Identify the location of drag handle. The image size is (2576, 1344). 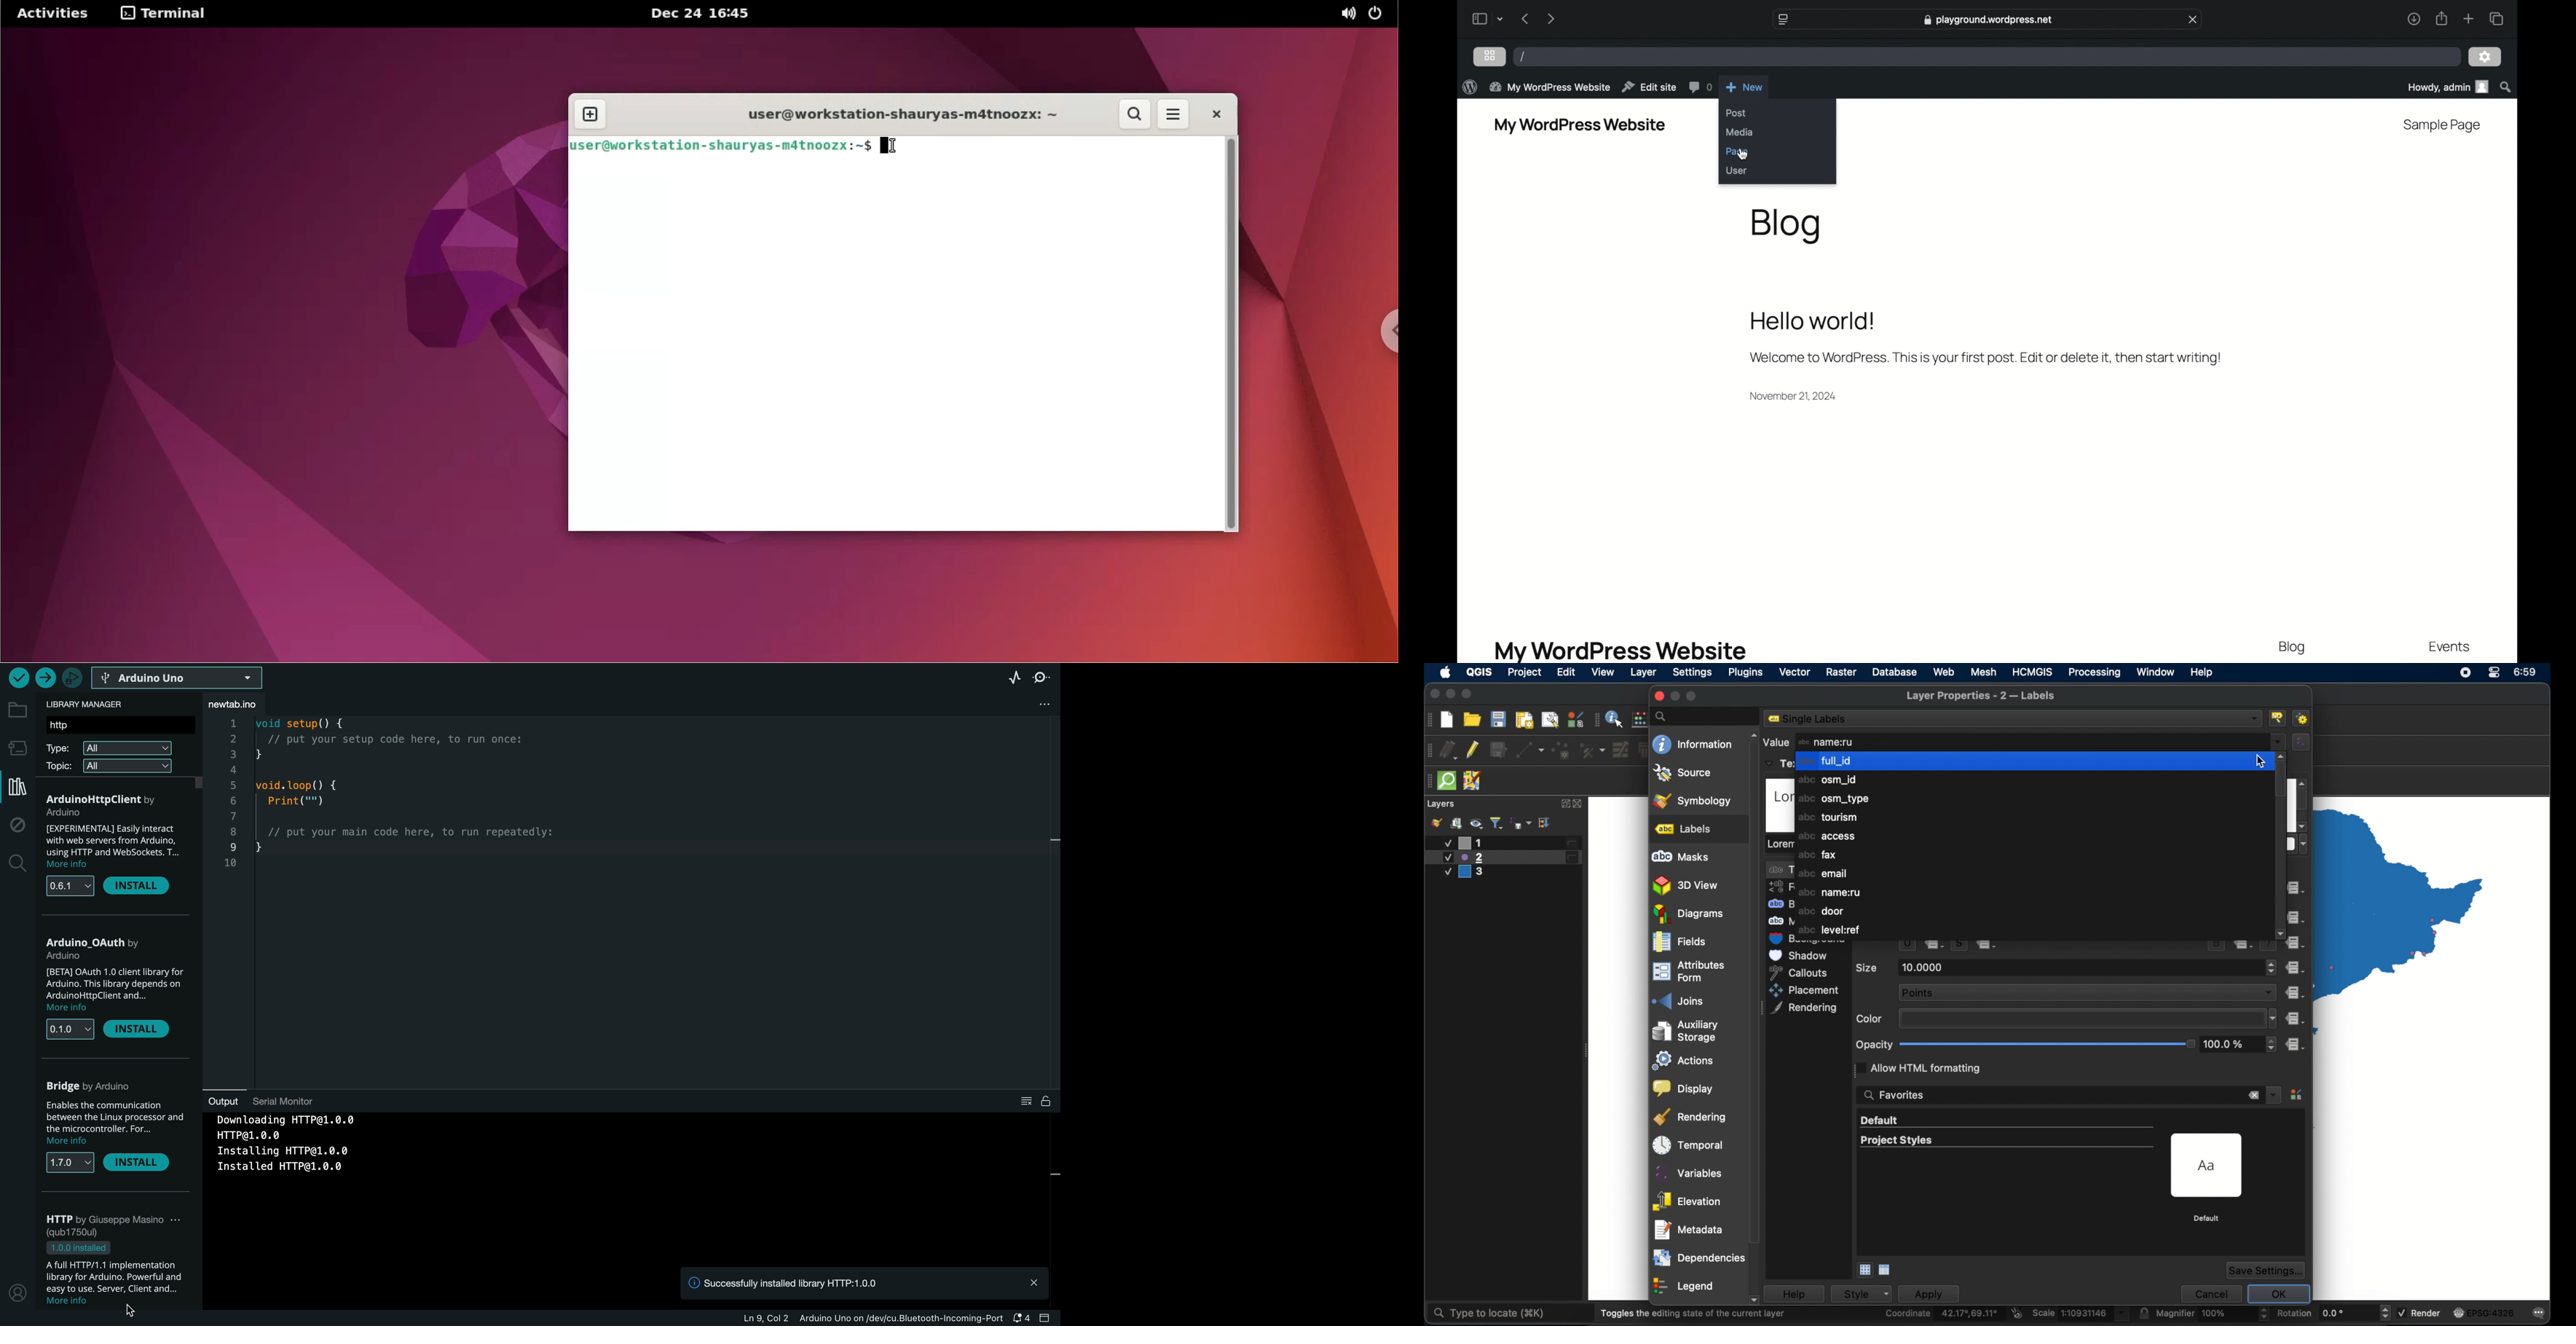
(1427, 719).